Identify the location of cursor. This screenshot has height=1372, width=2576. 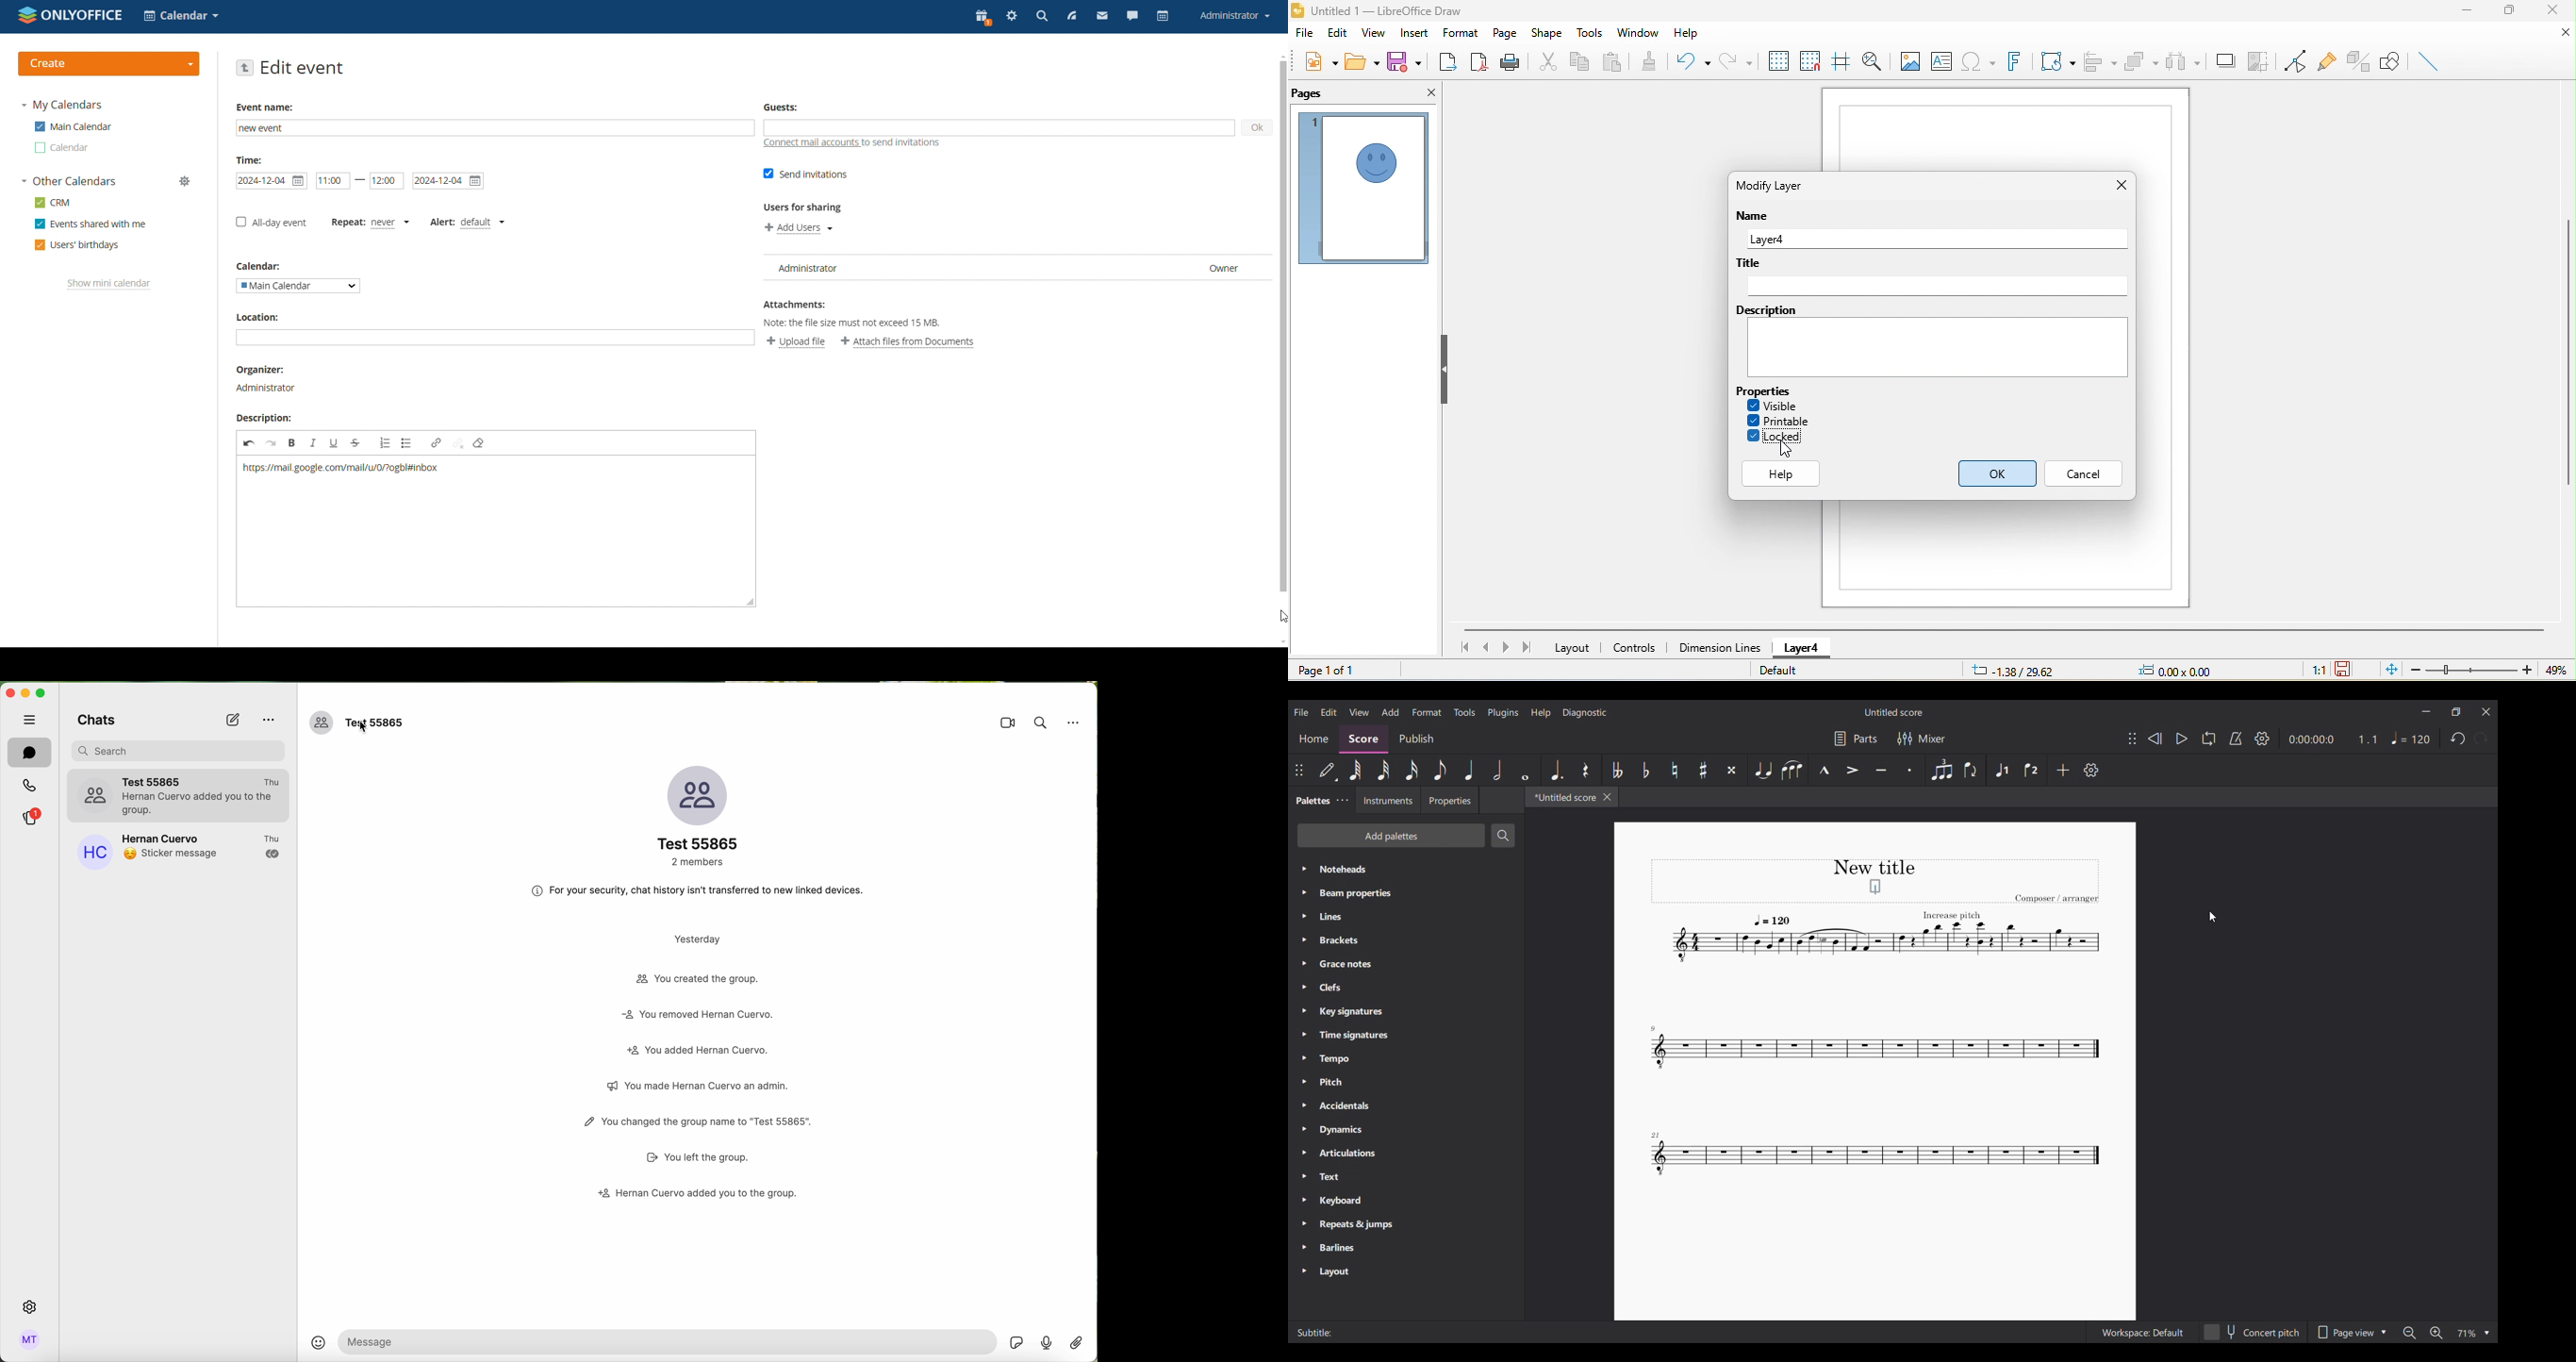
(1277, 615).